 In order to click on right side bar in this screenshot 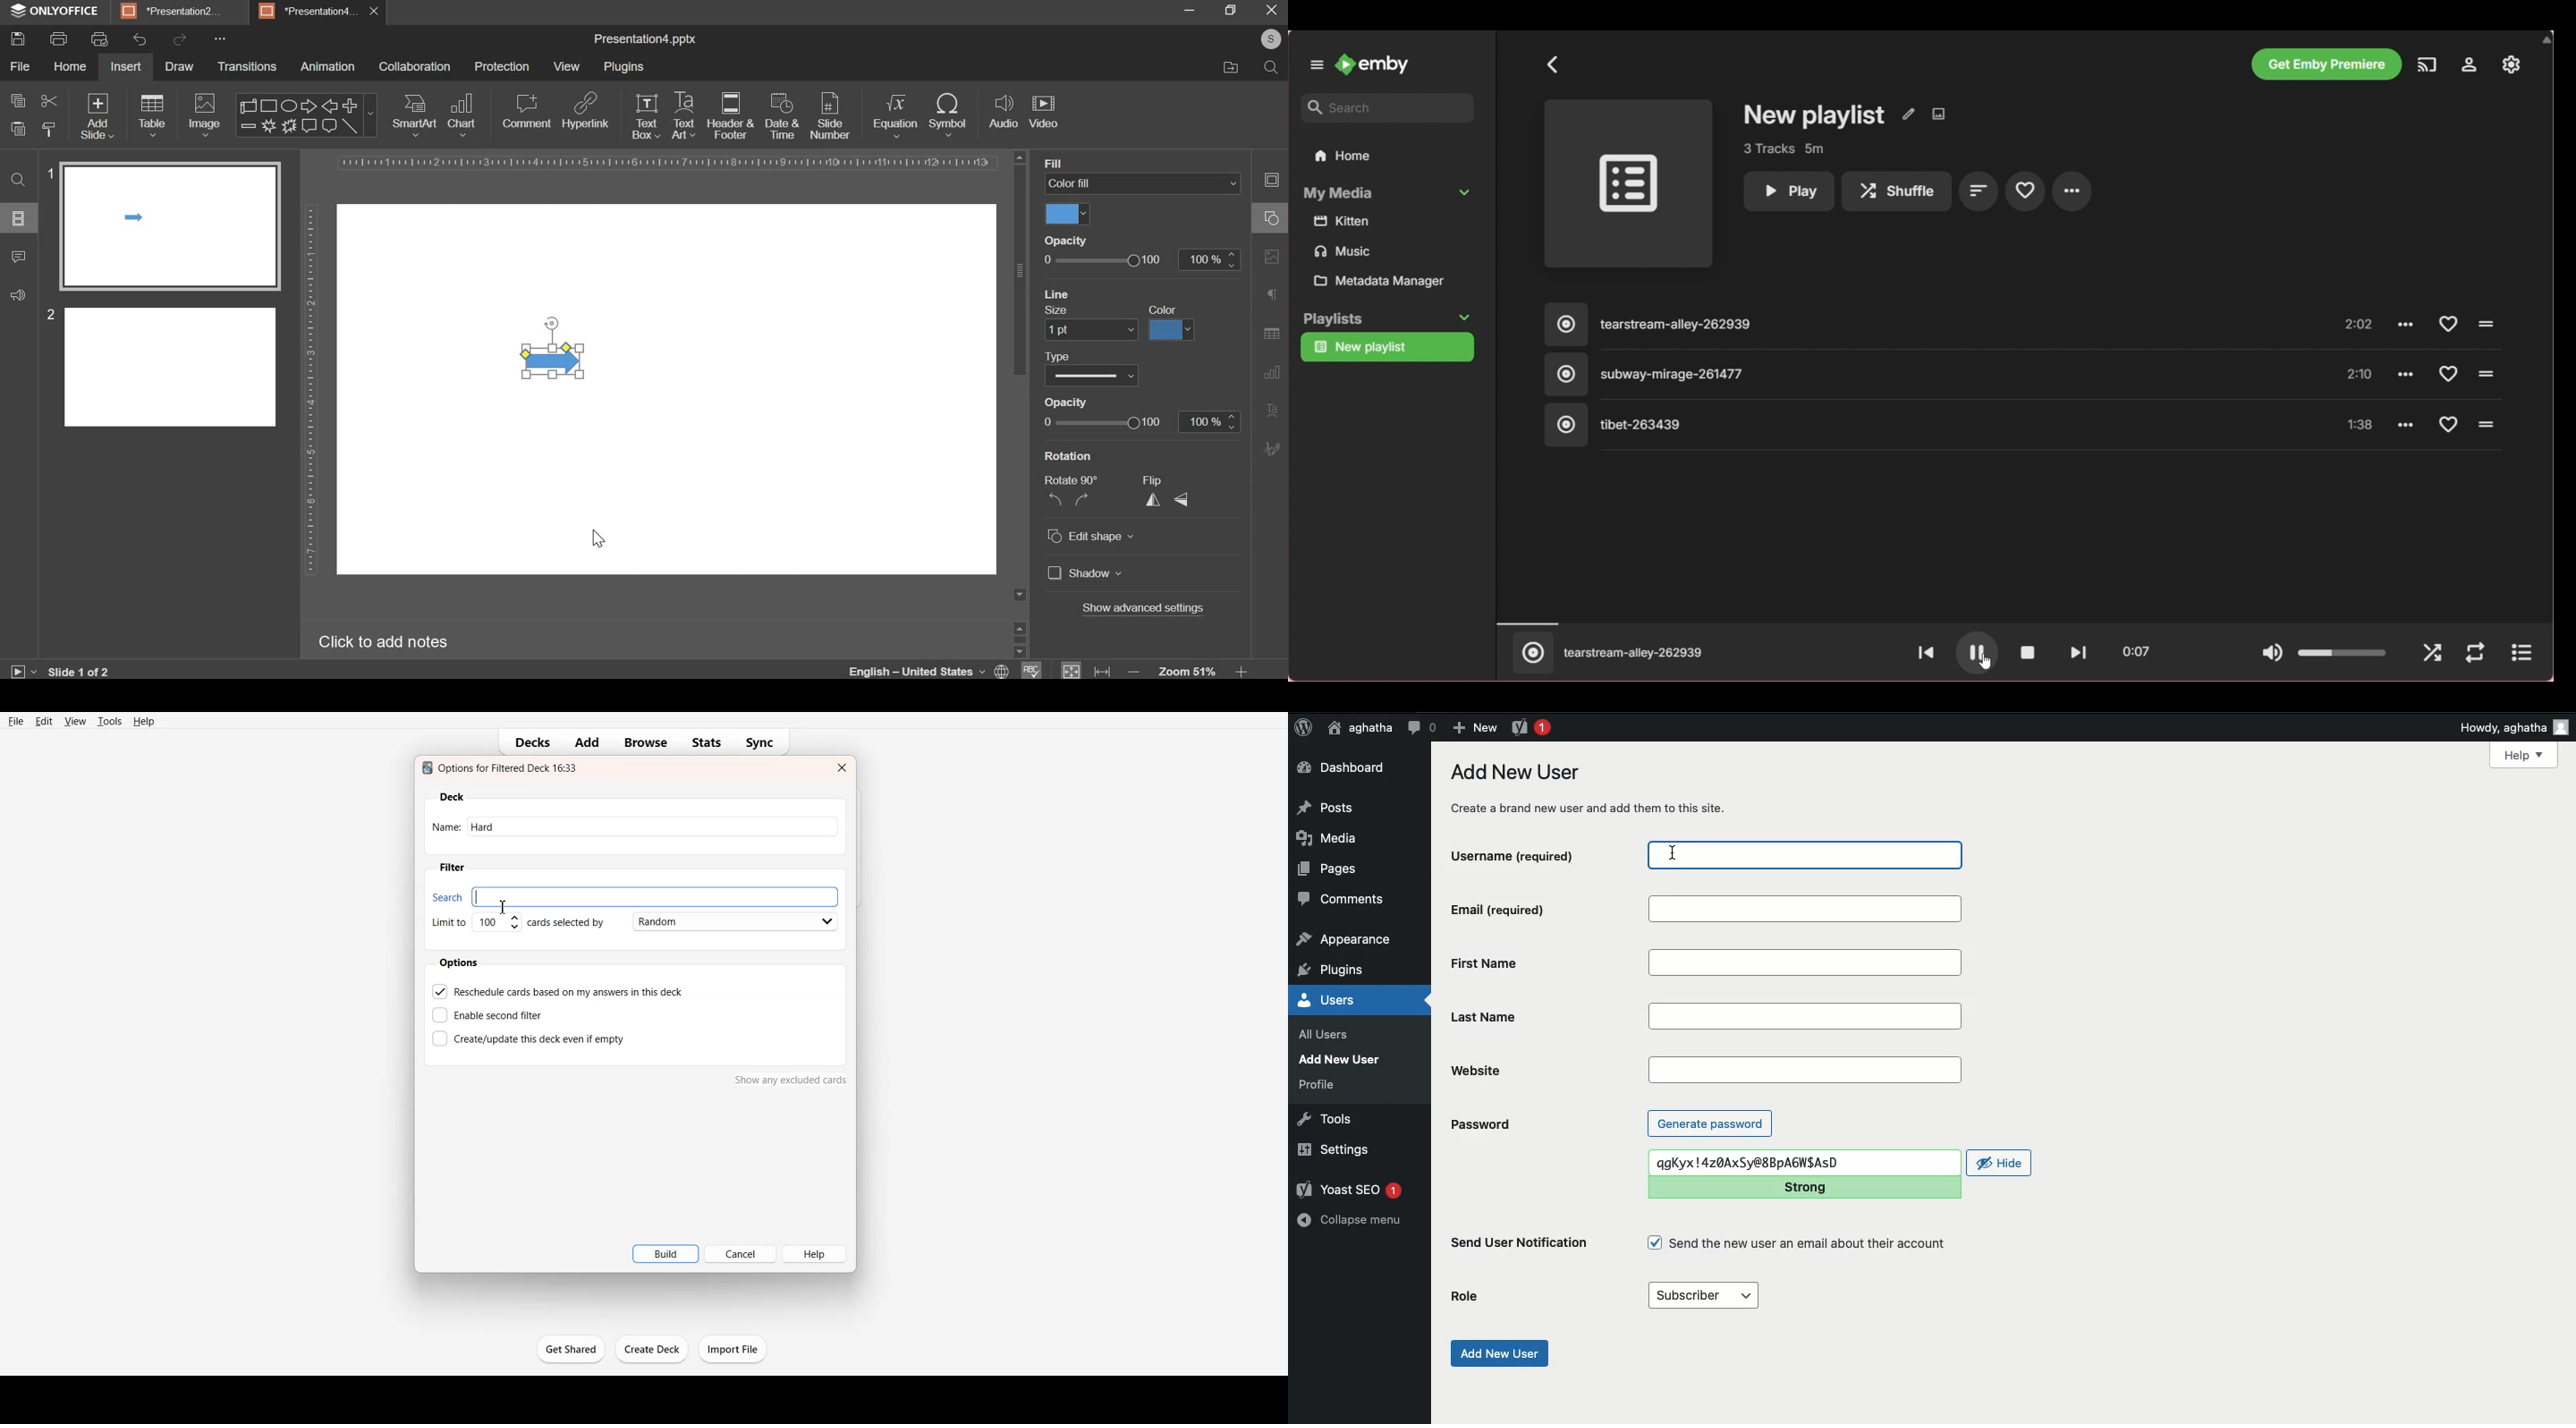, I will do `click(1268, 311)`.